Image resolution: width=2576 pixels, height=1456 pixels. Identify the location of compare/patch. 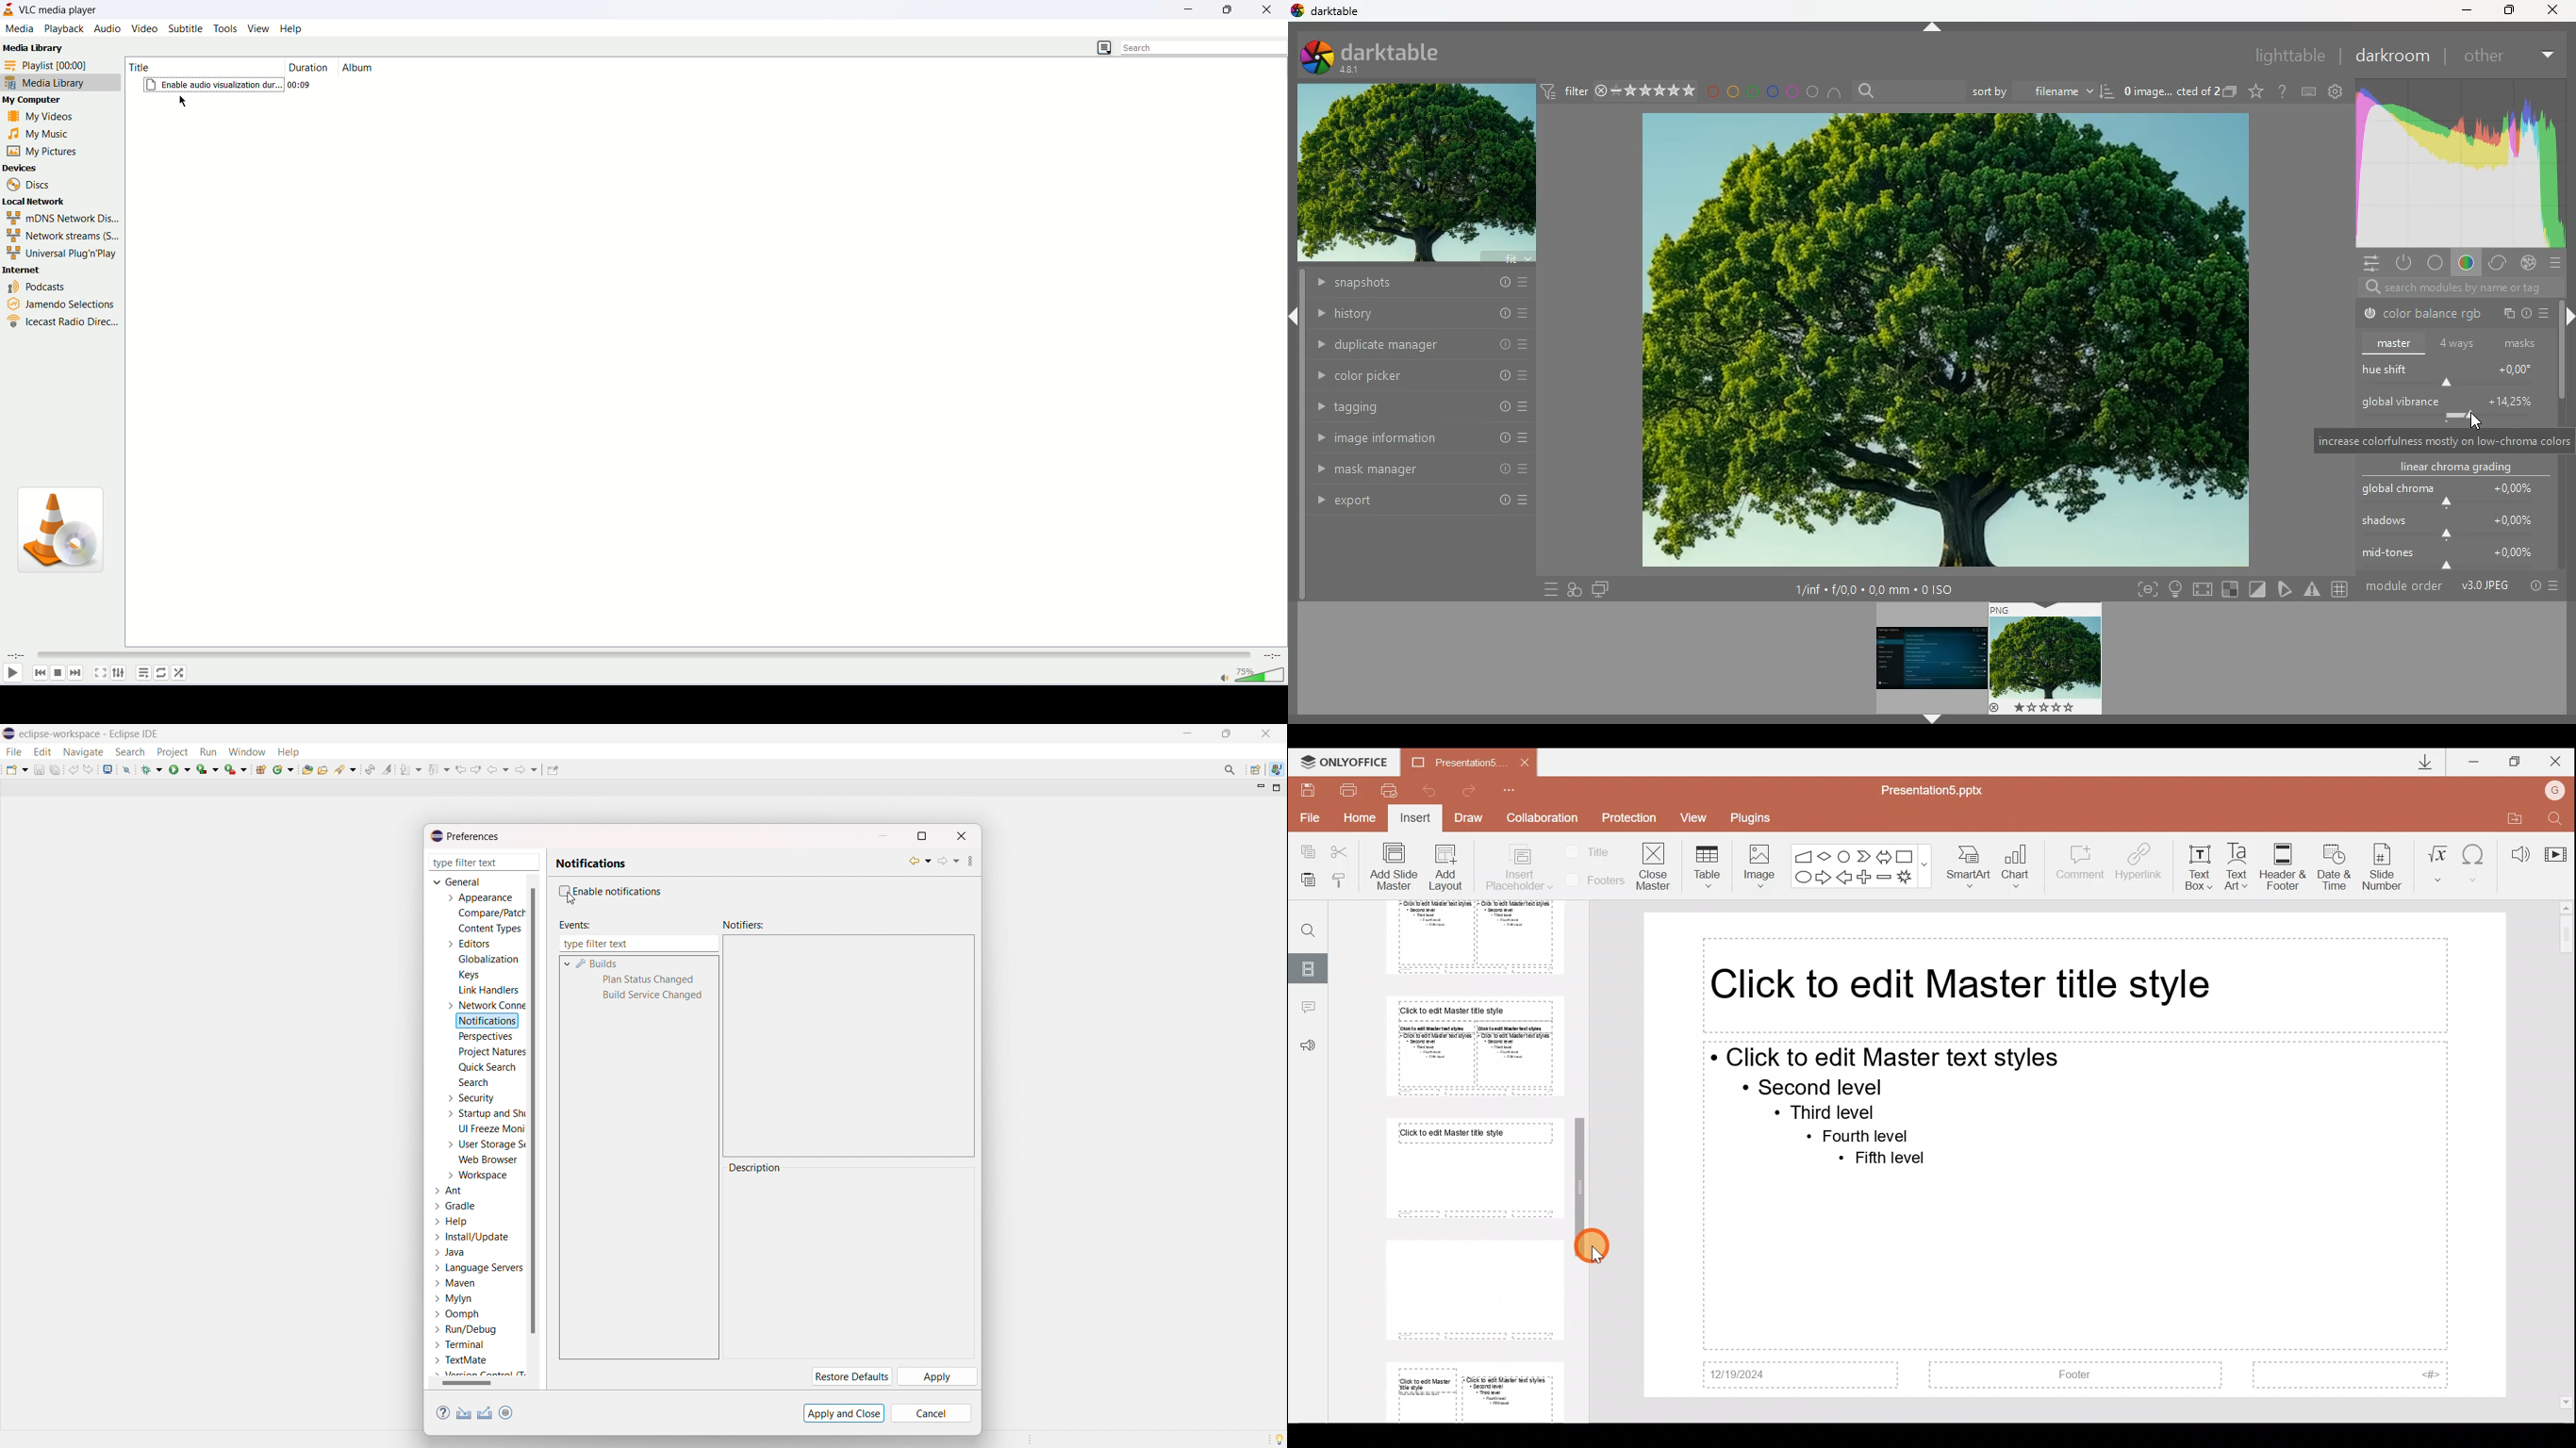
(489, 914).